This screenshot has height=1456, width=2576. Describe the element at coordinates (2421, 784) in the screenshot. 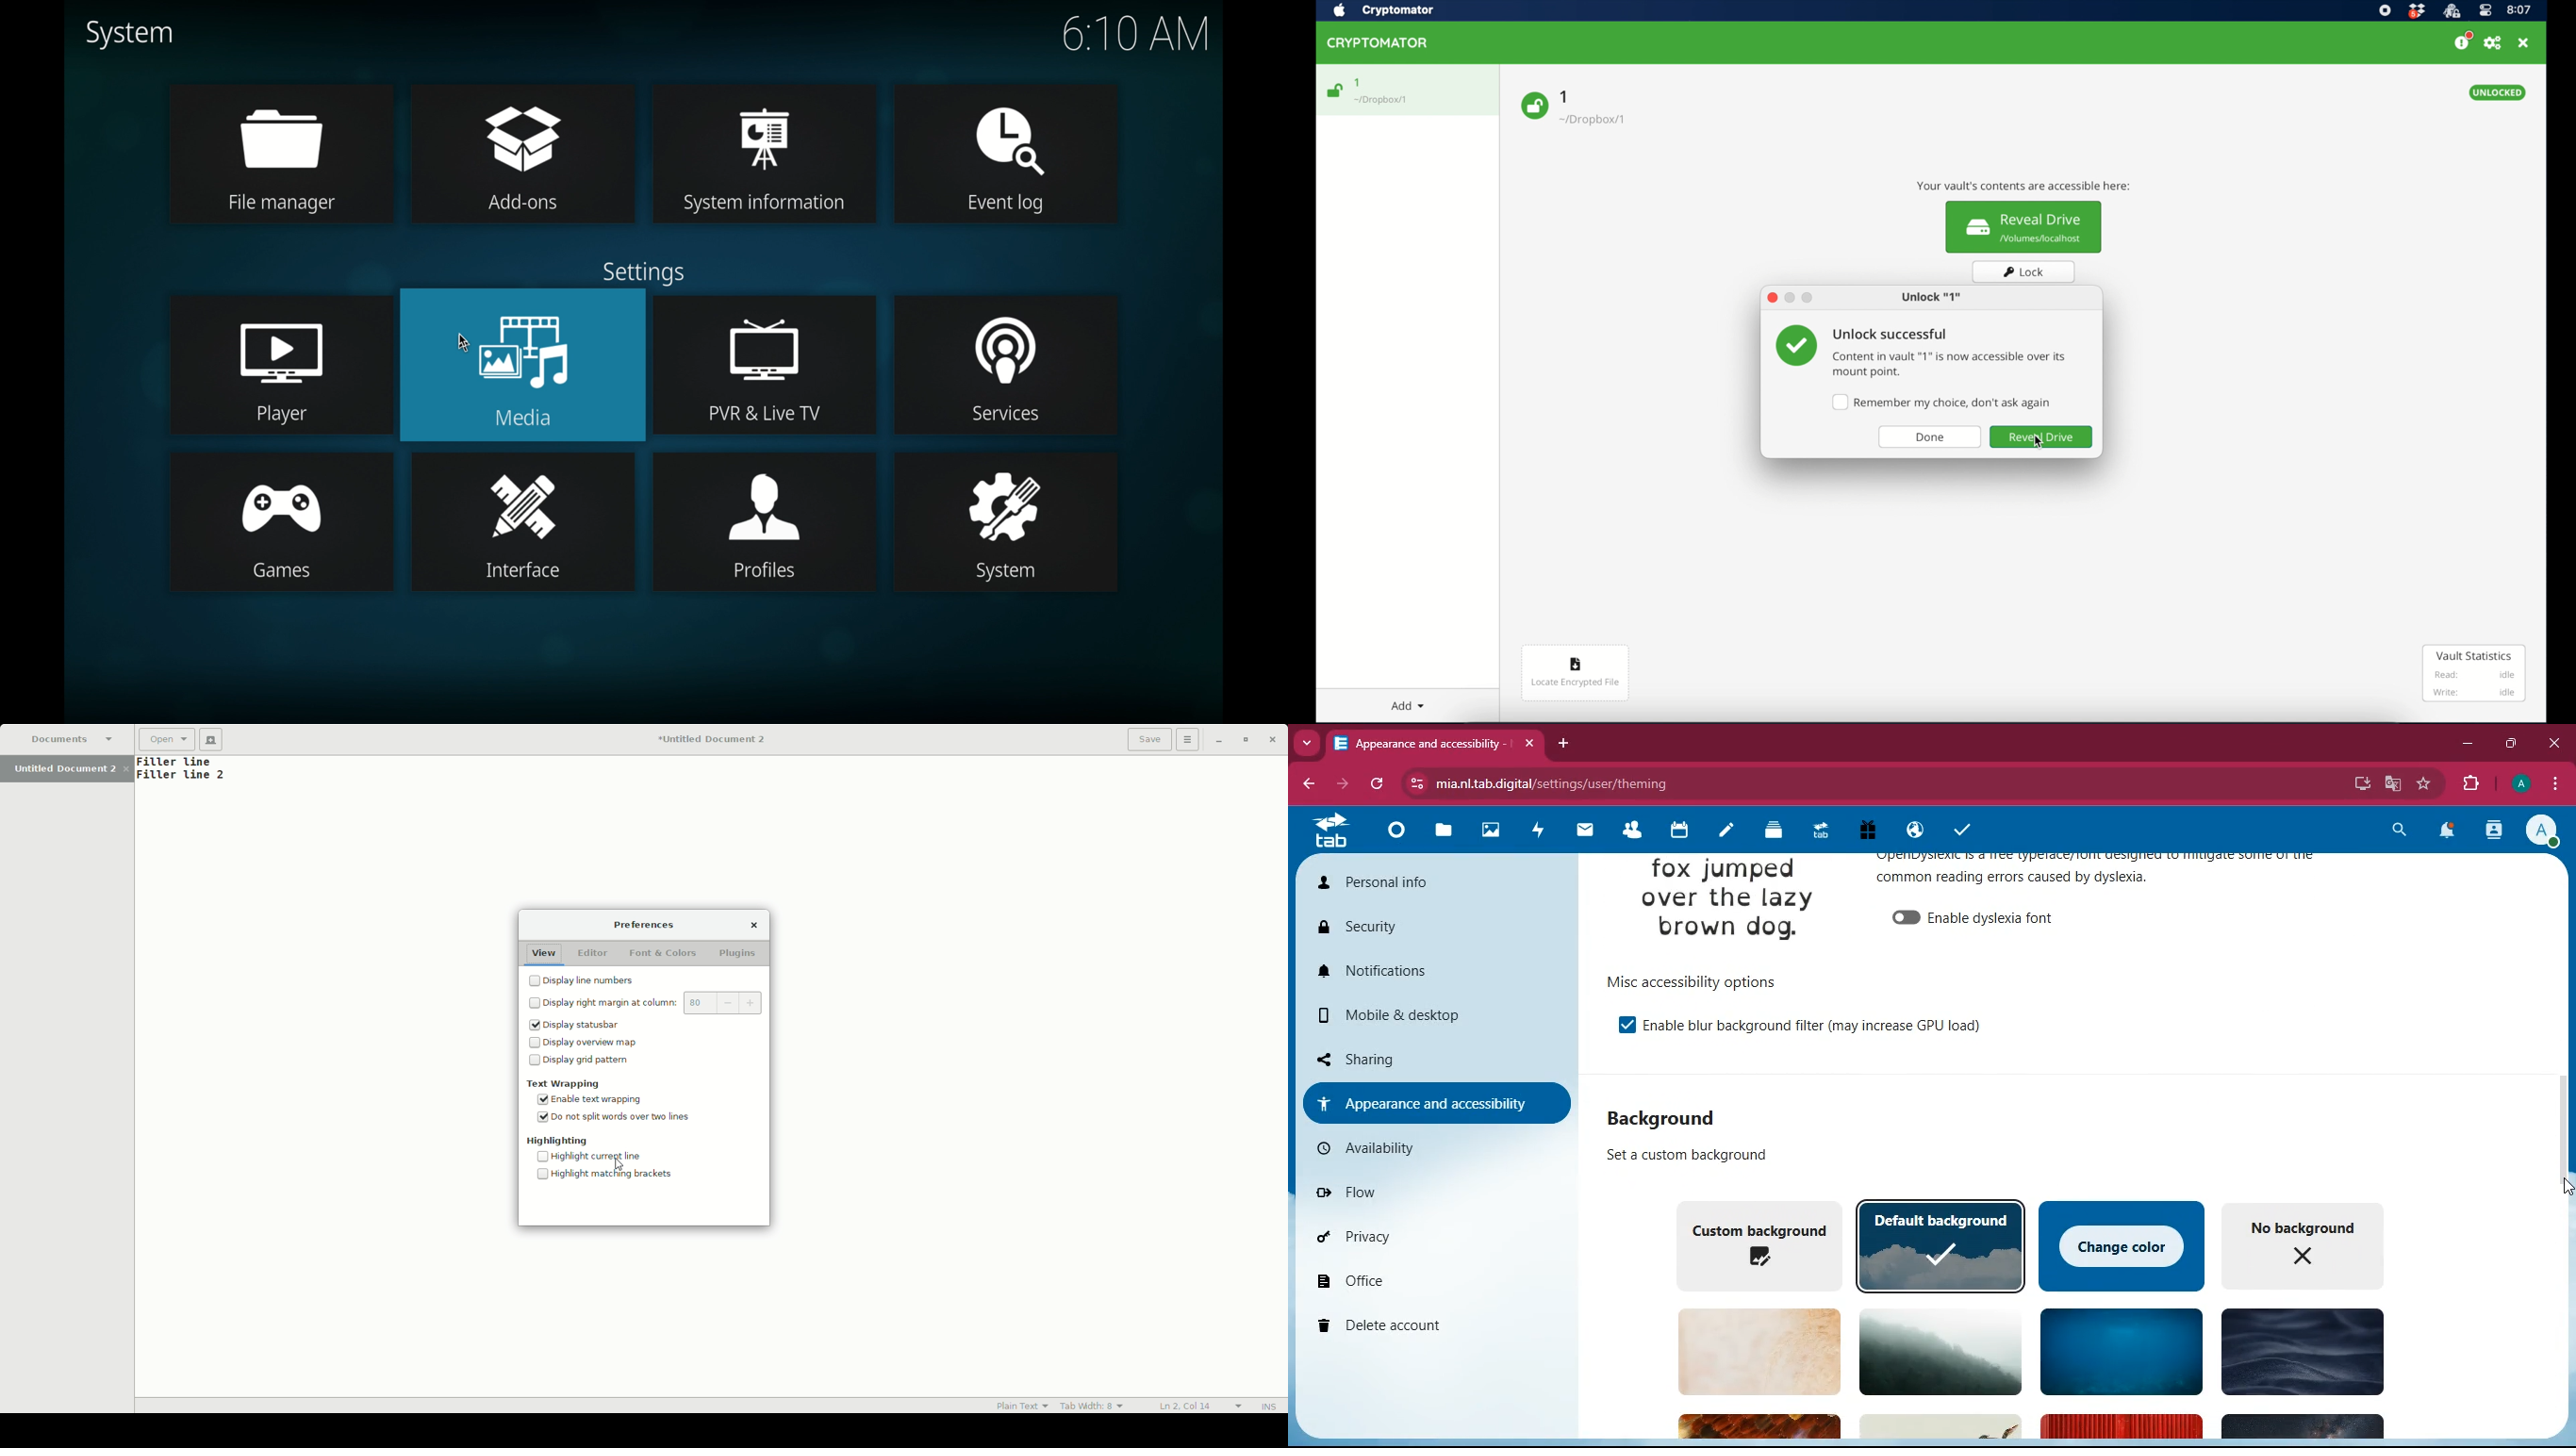

I see `favourite` at that location.